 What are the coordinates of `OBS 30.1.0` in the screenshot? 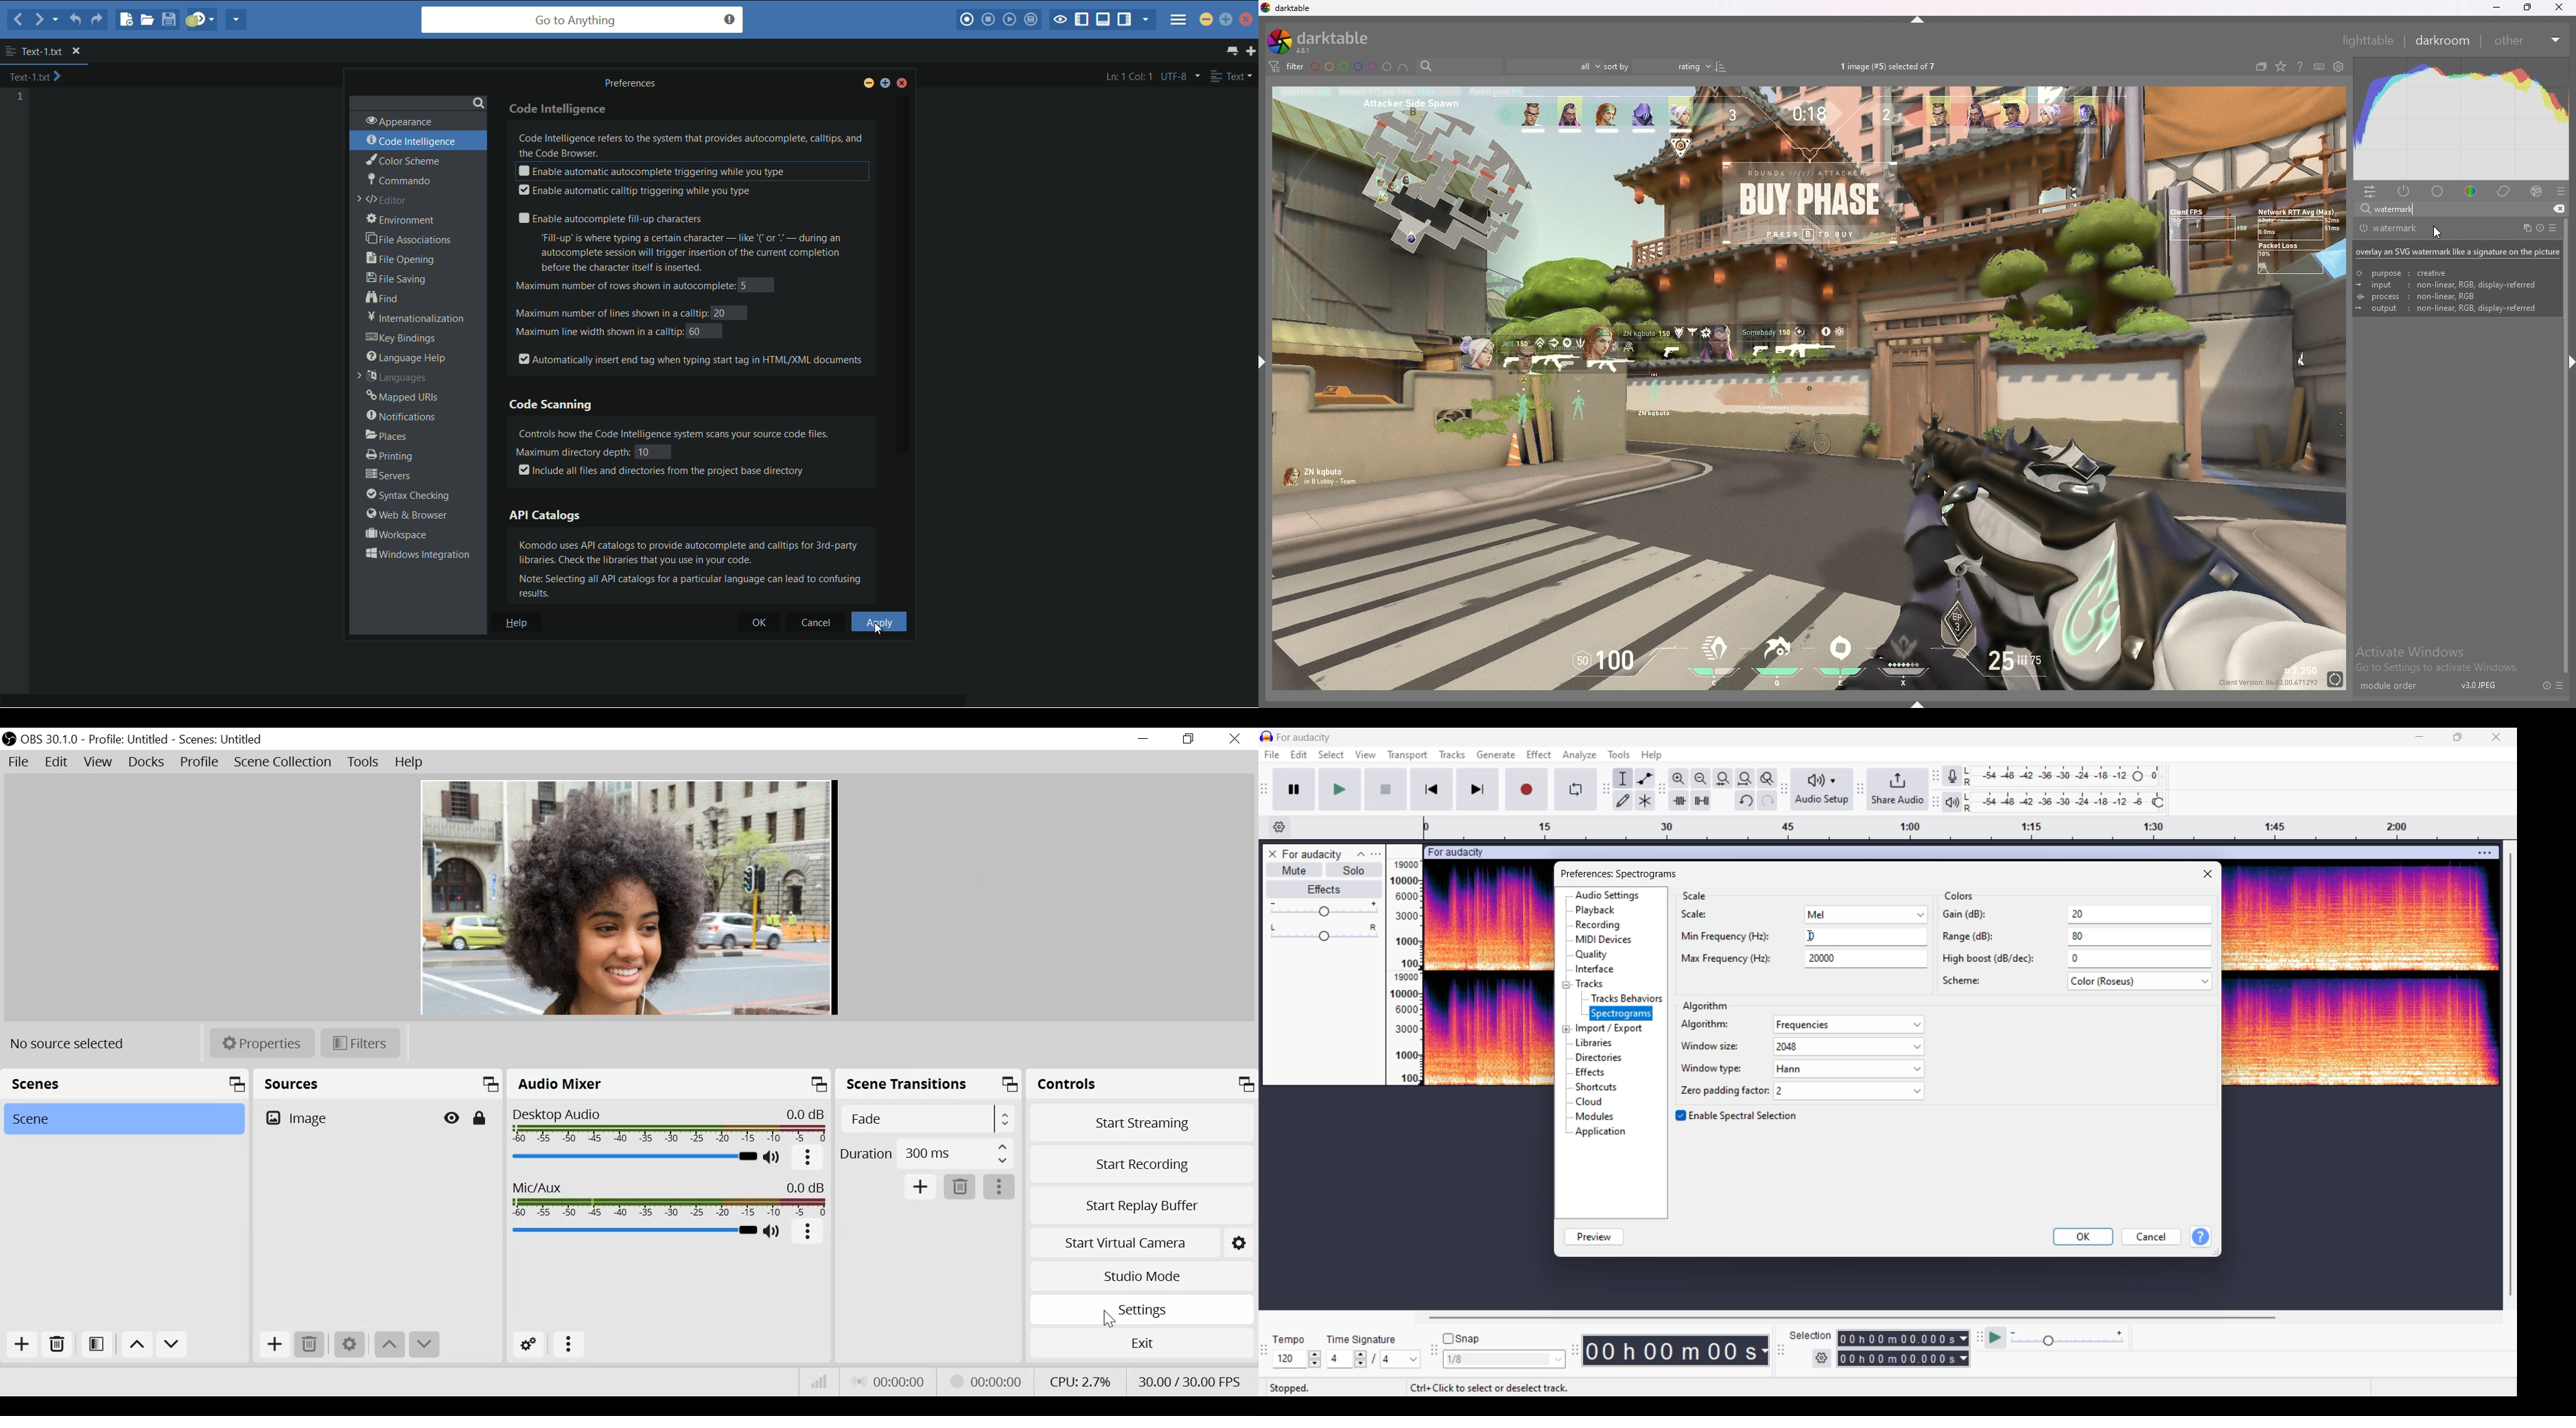 It's located at (49, 739).